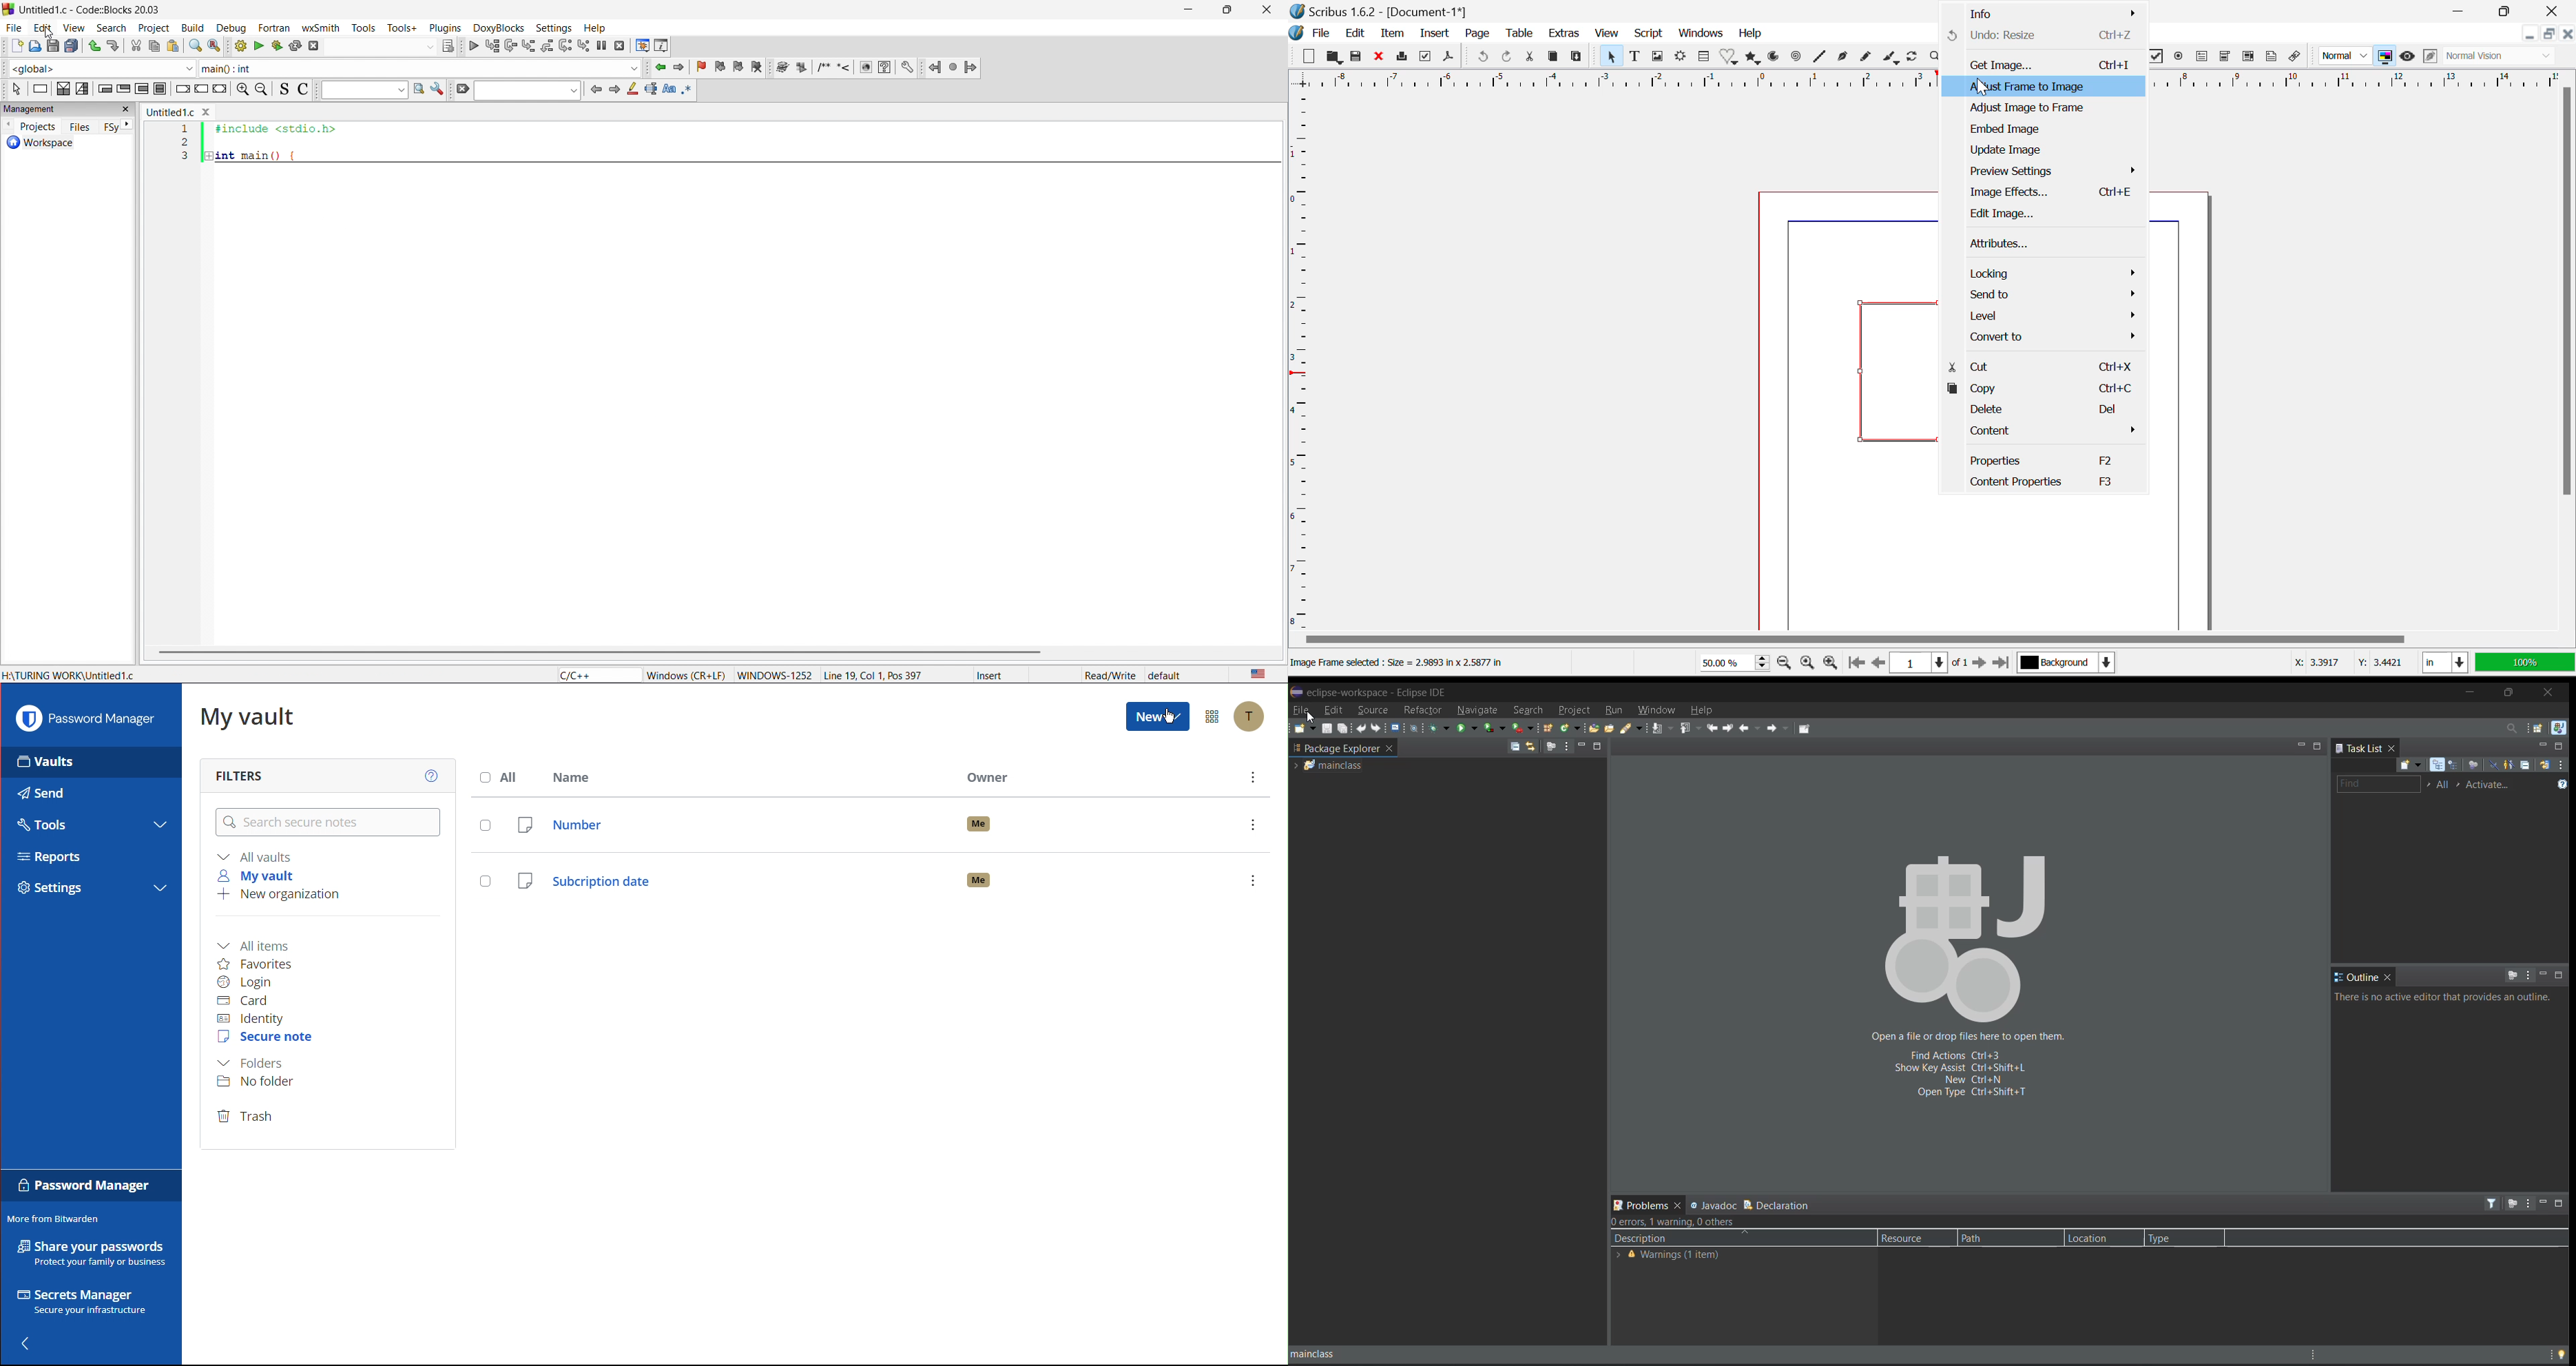 This screenshot has width=2576, height=1372. What do you see at coordinates (868, 878) in the screenshot?
I see `Subscription Date` at bounding box center [868, 878].